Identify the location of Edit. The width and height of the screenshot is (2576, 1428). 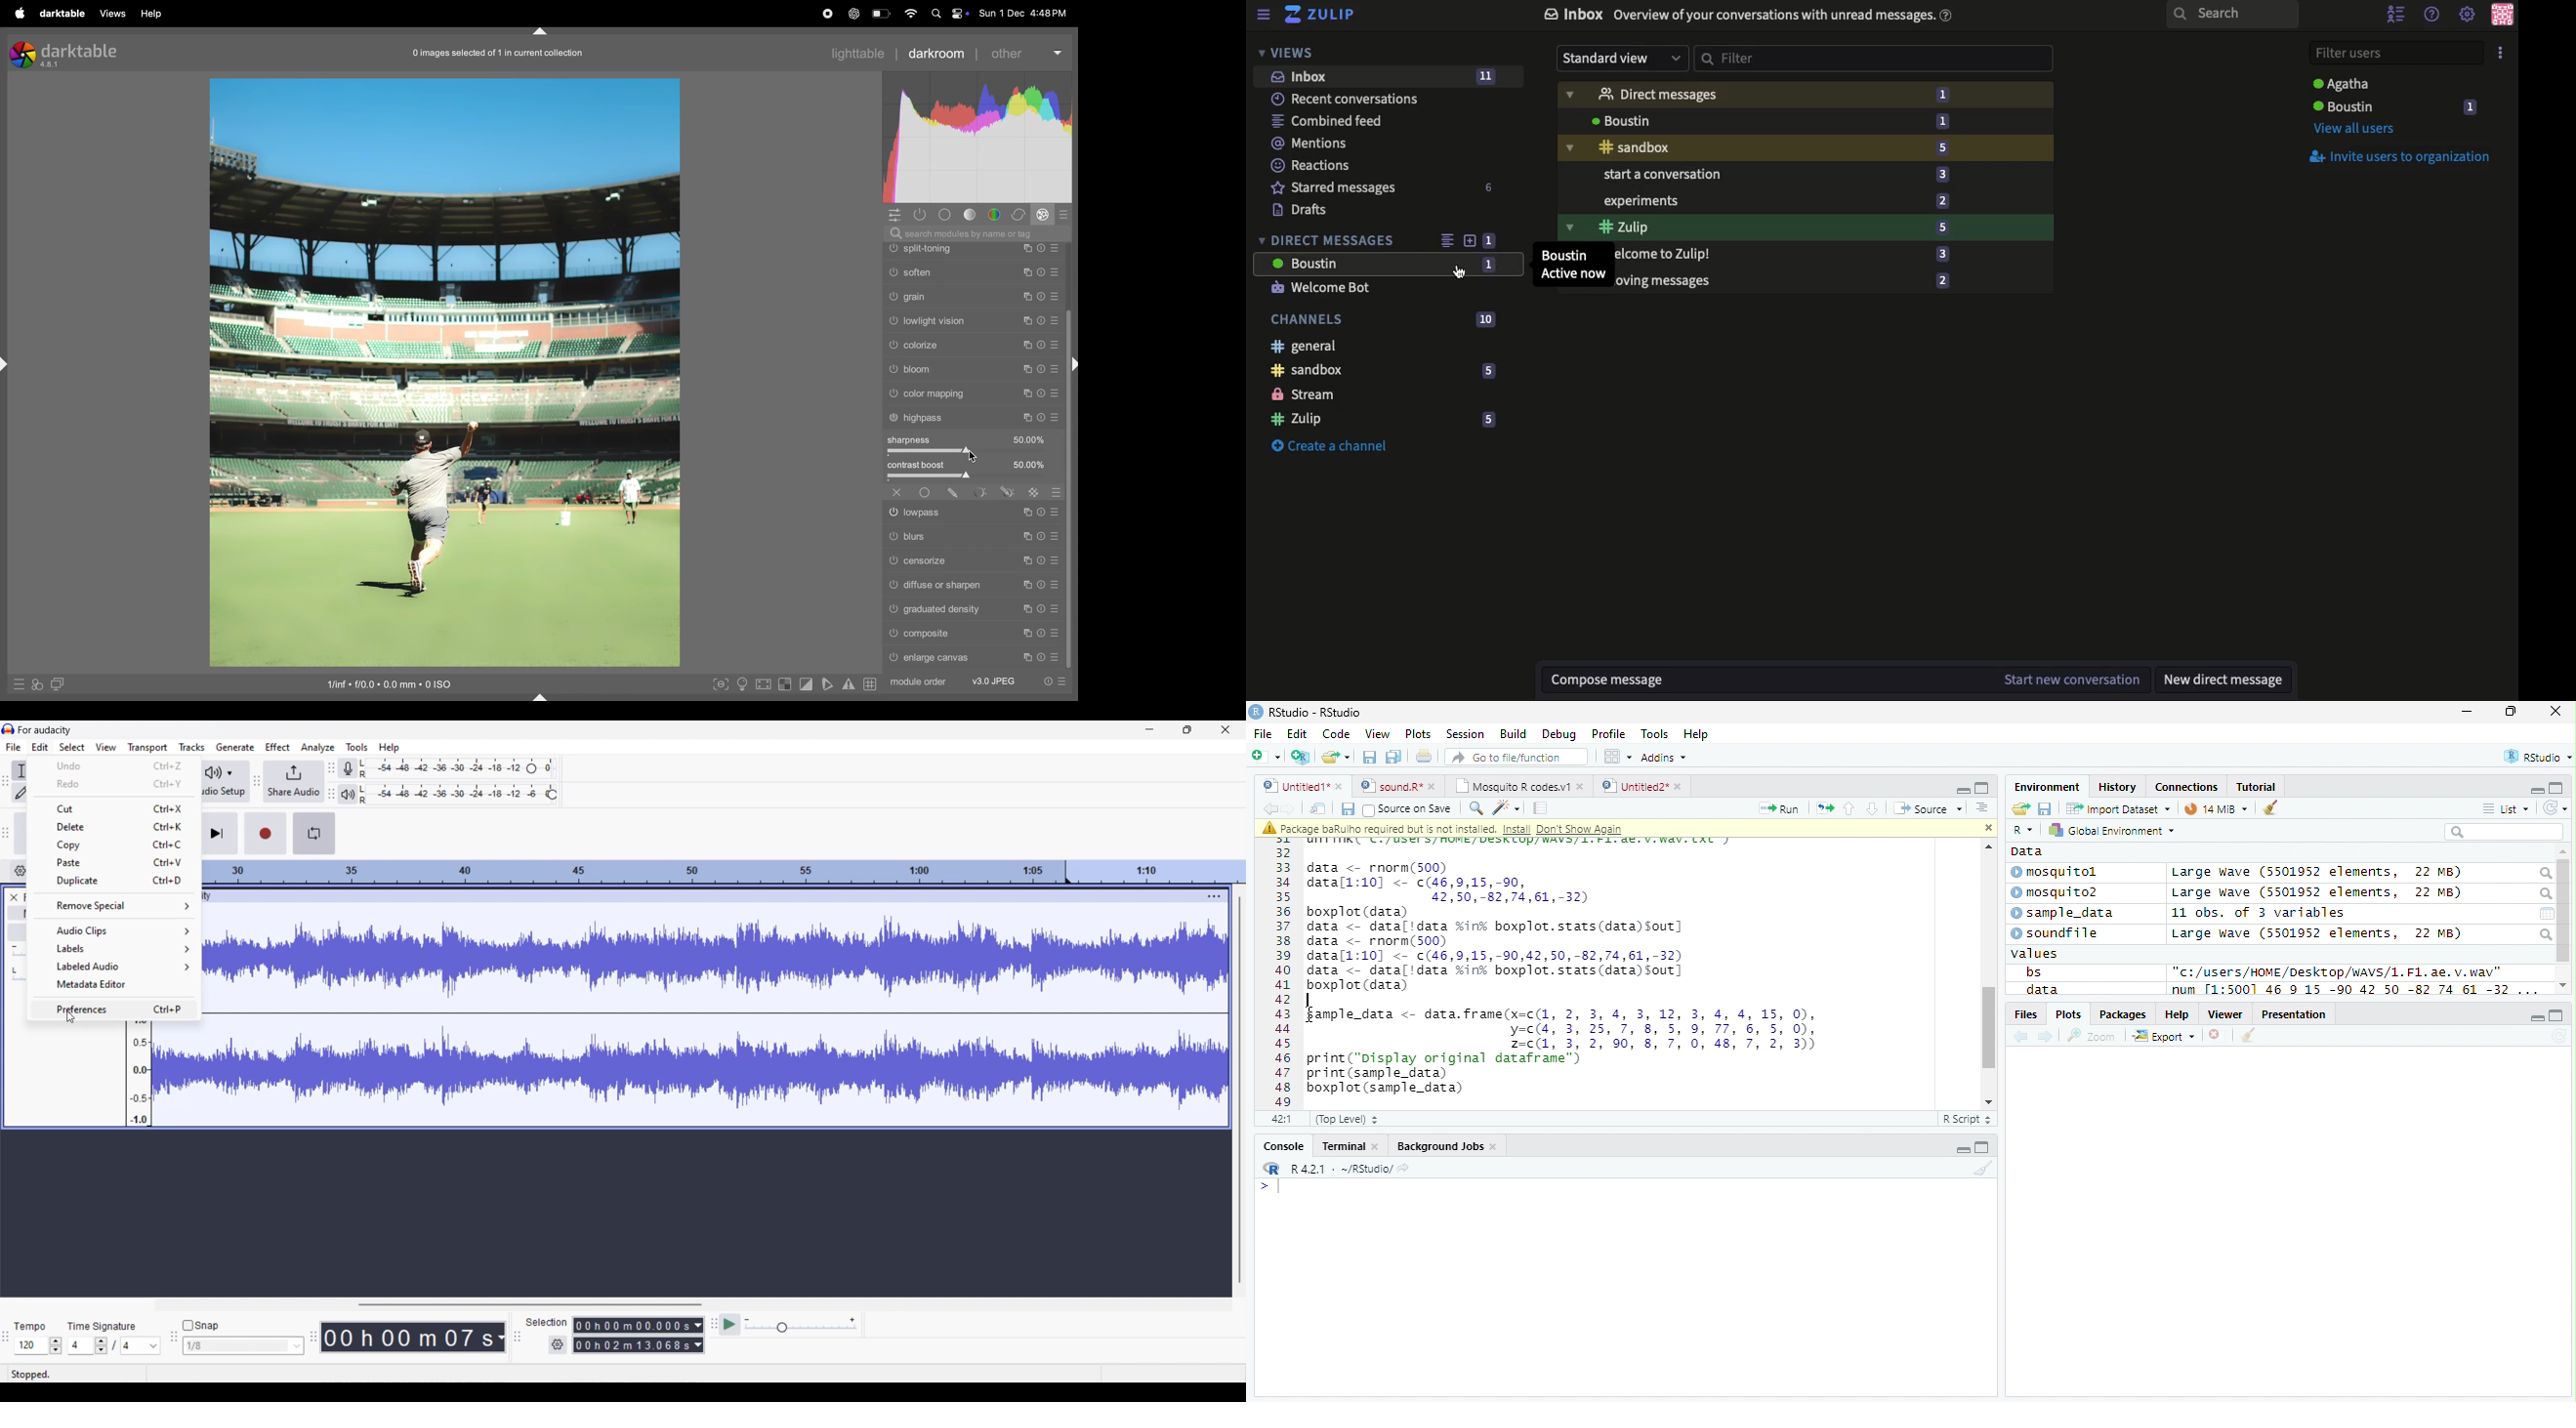
(1298, 734).